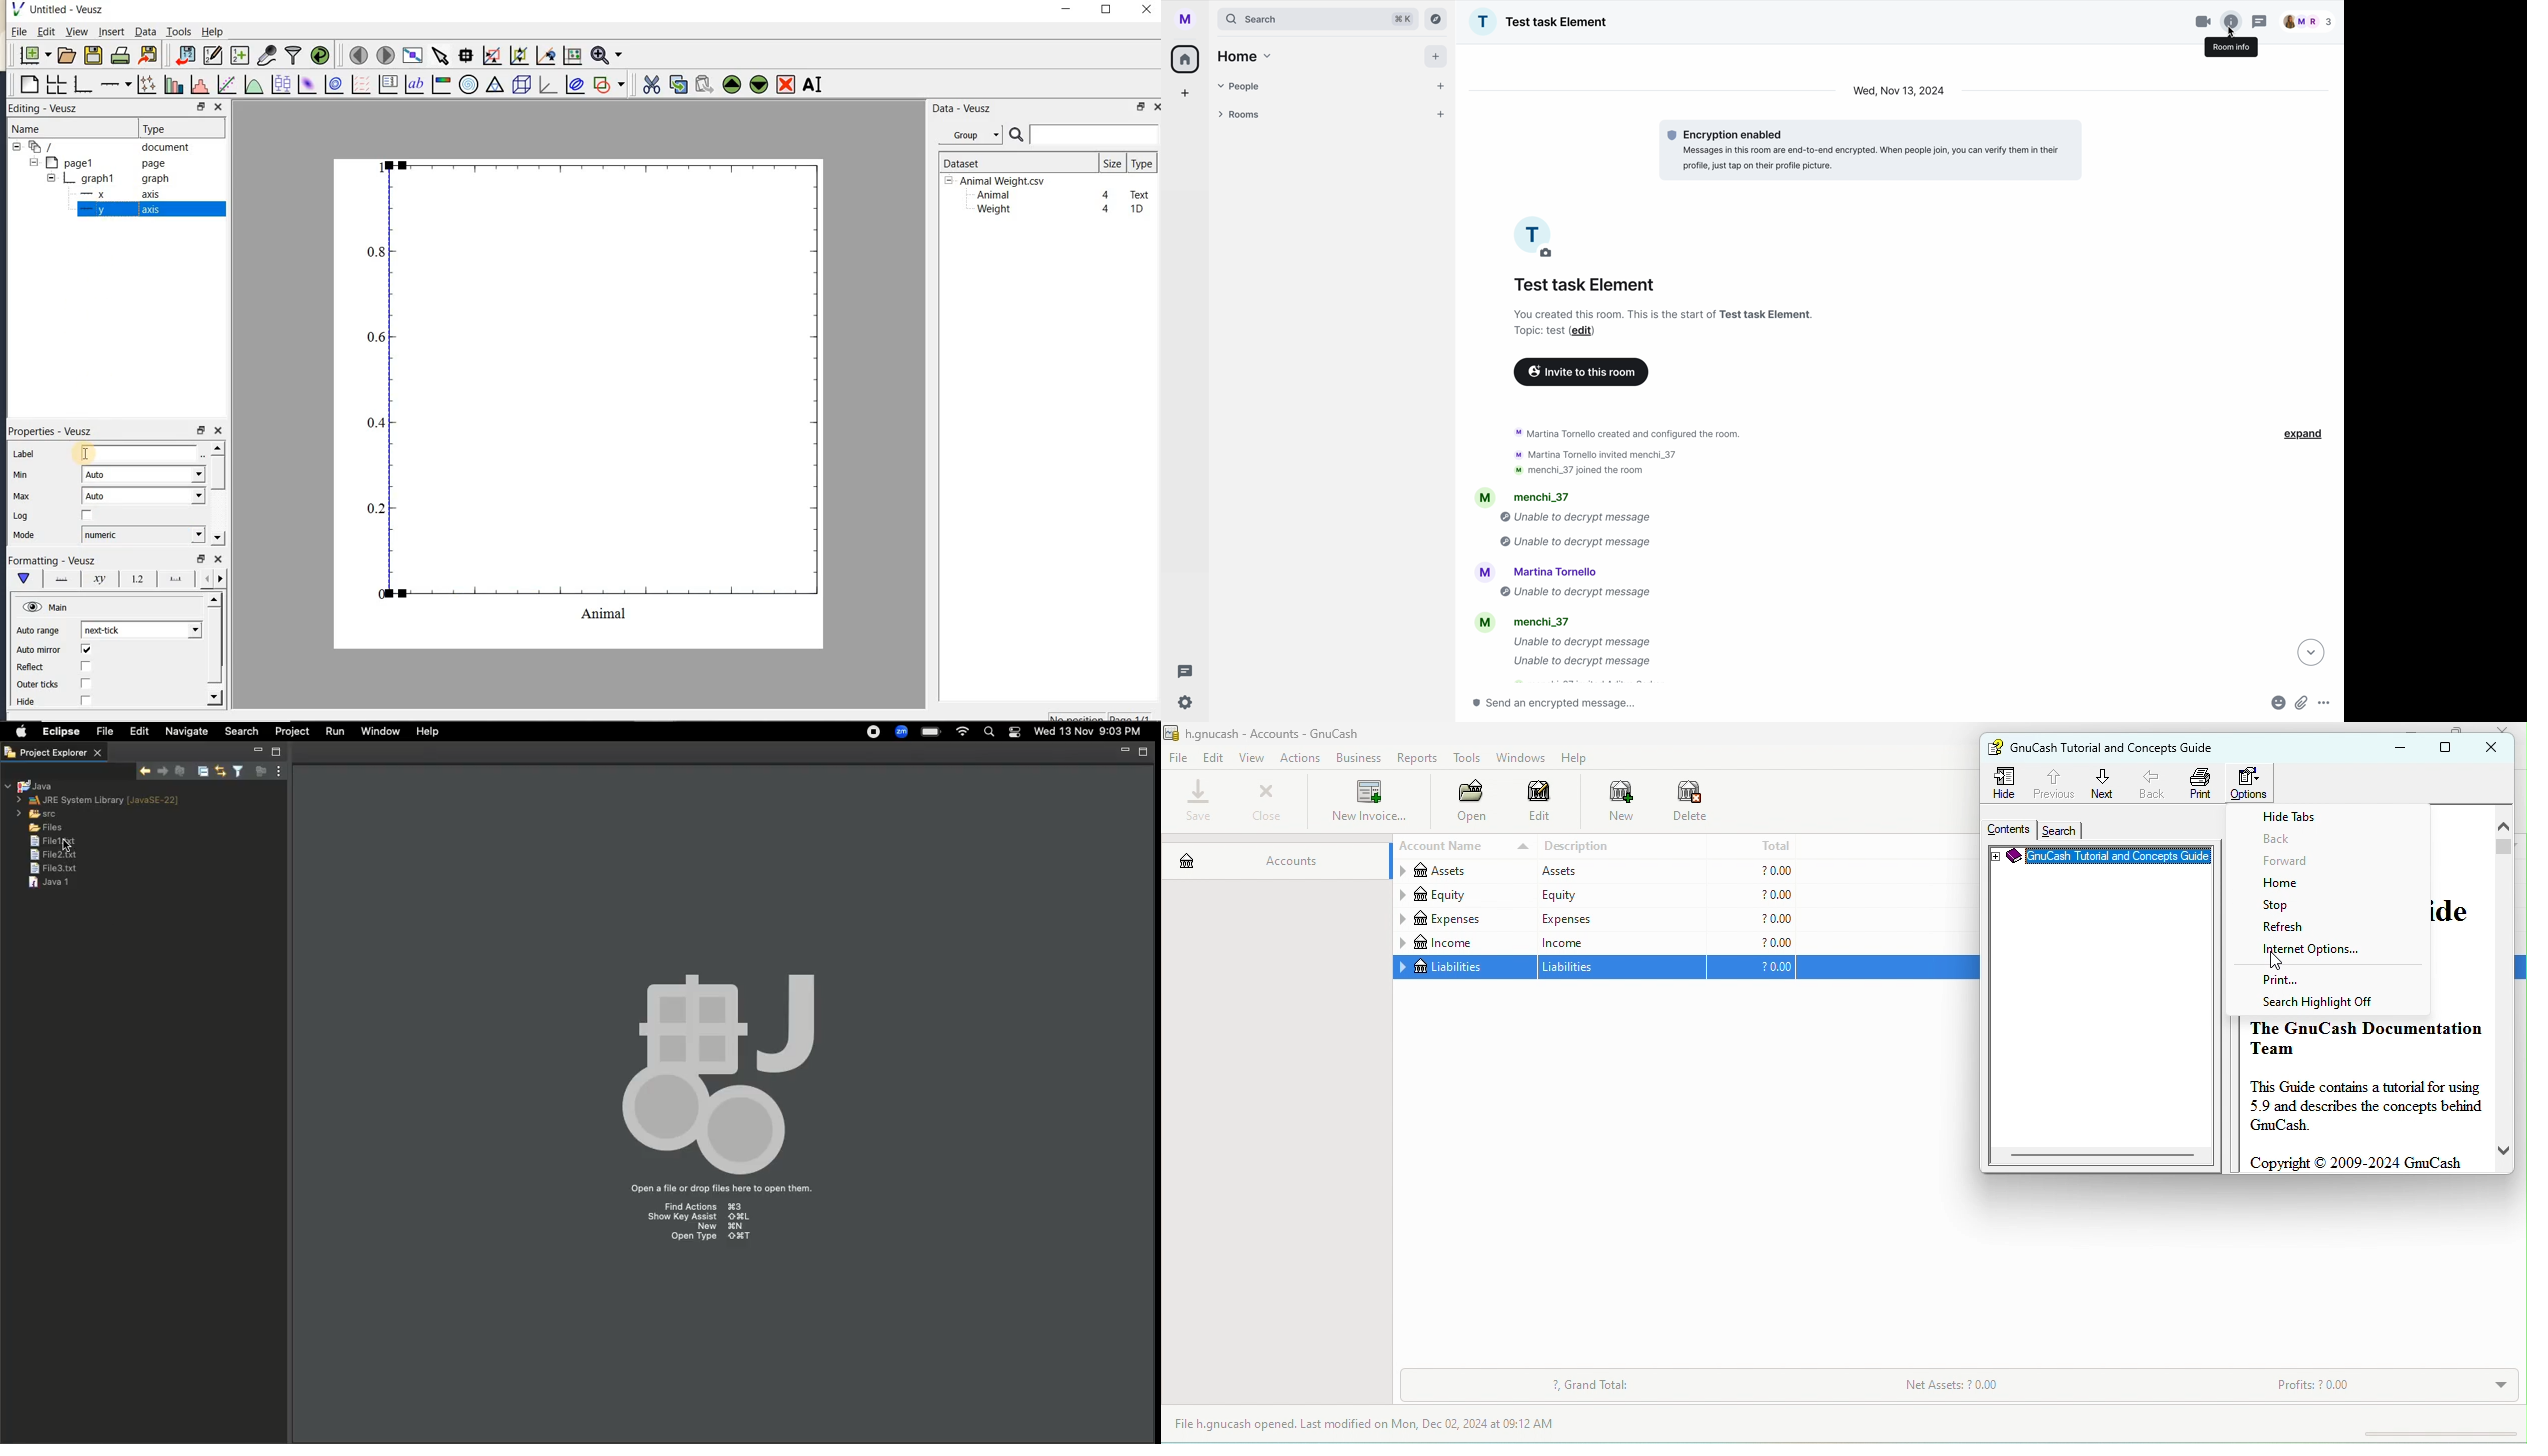 This screenshot has height=1456, width=2548. I want to click on gnu cash tutorial and concepts guide, so click(2120, 747).